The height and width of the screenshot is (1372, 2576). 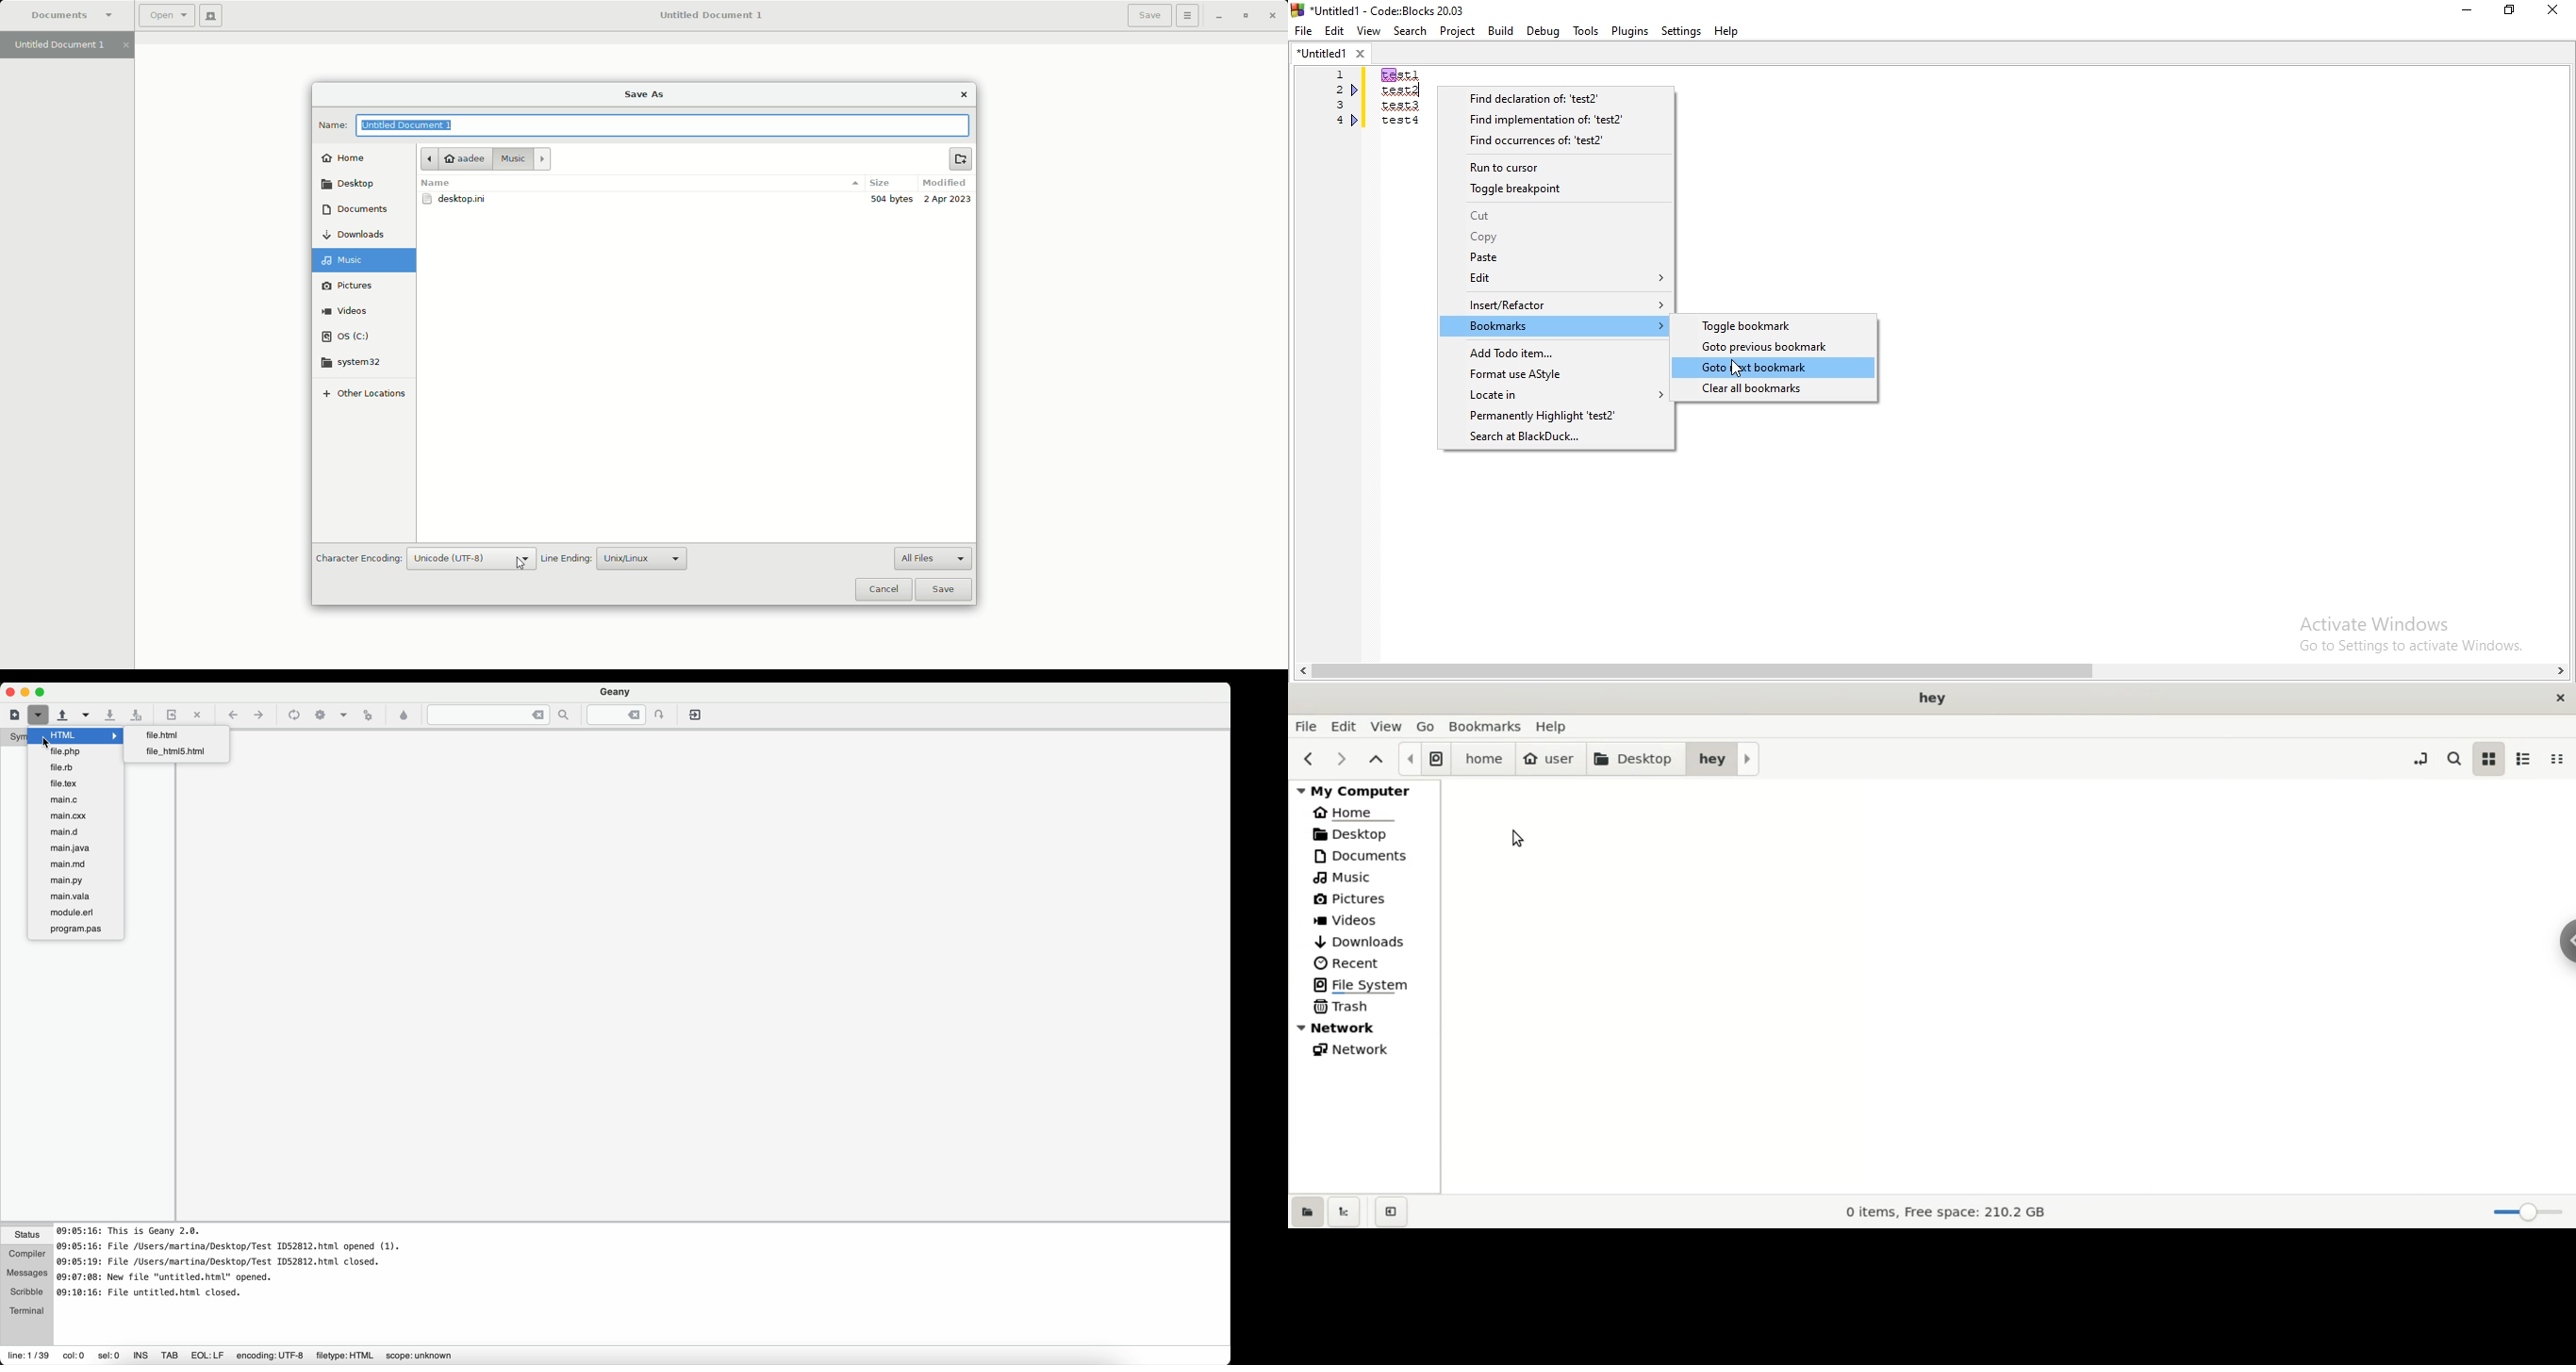 I want to click on save the current file, so click(x=111, y=715).